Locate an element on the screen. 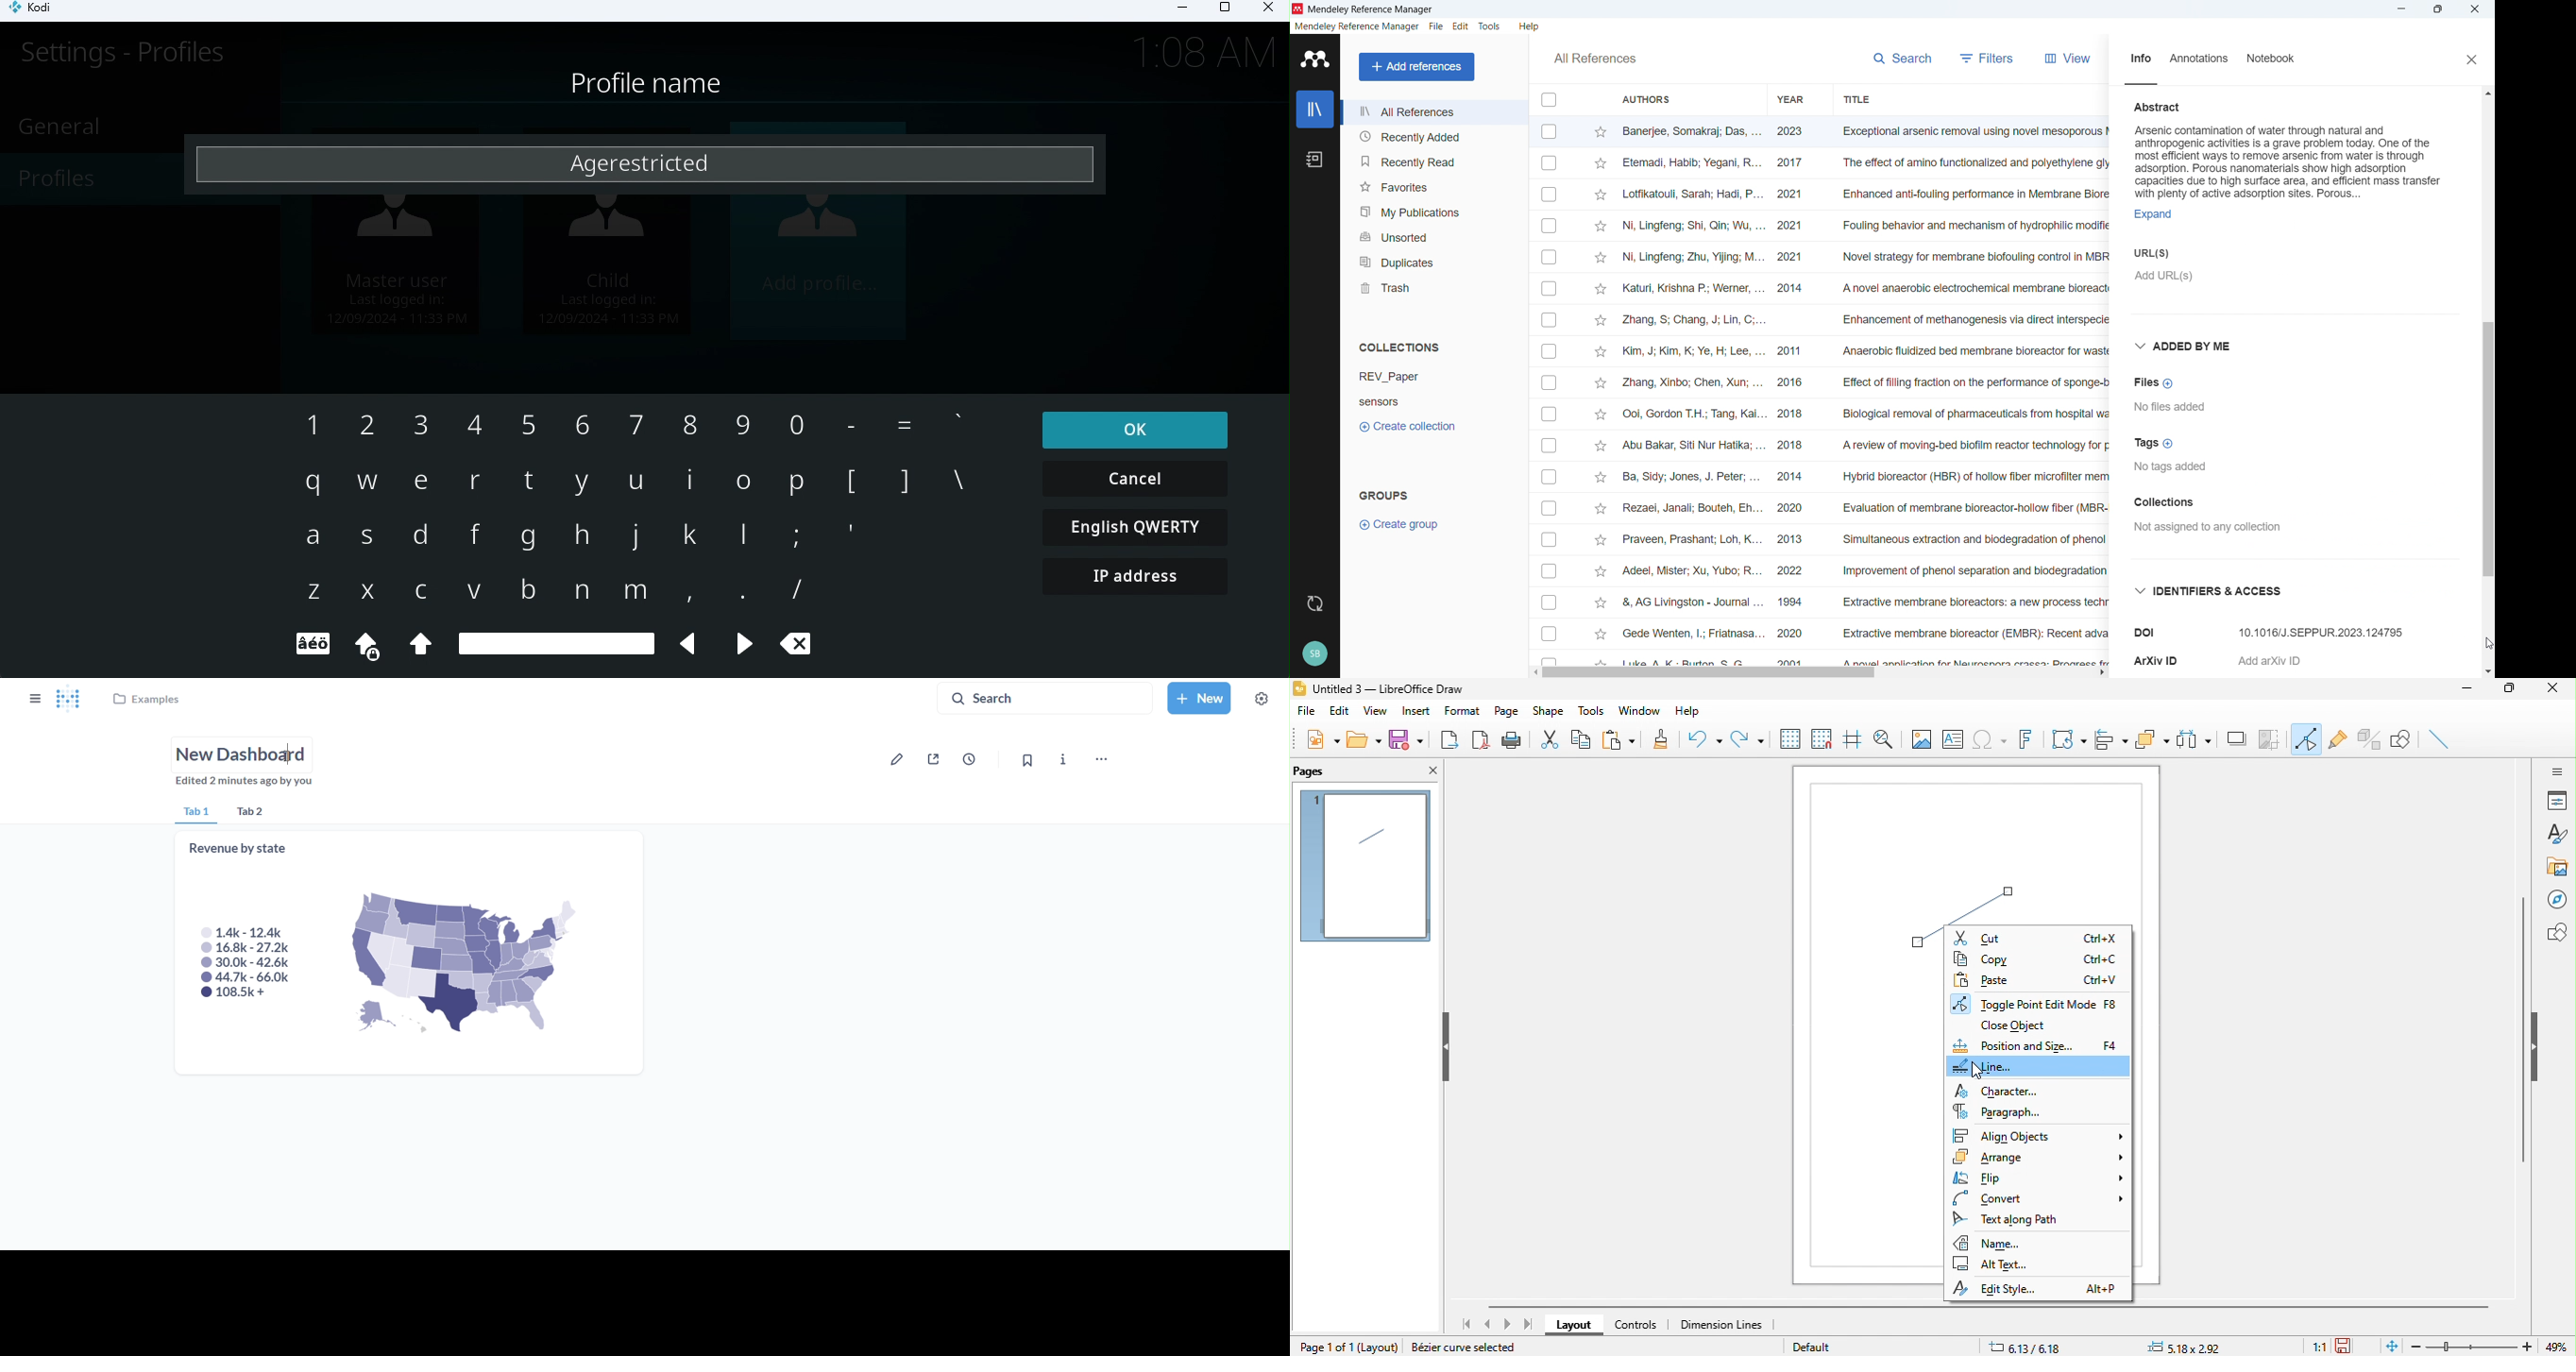  snap to grid is located at coordinates (1821, 739).